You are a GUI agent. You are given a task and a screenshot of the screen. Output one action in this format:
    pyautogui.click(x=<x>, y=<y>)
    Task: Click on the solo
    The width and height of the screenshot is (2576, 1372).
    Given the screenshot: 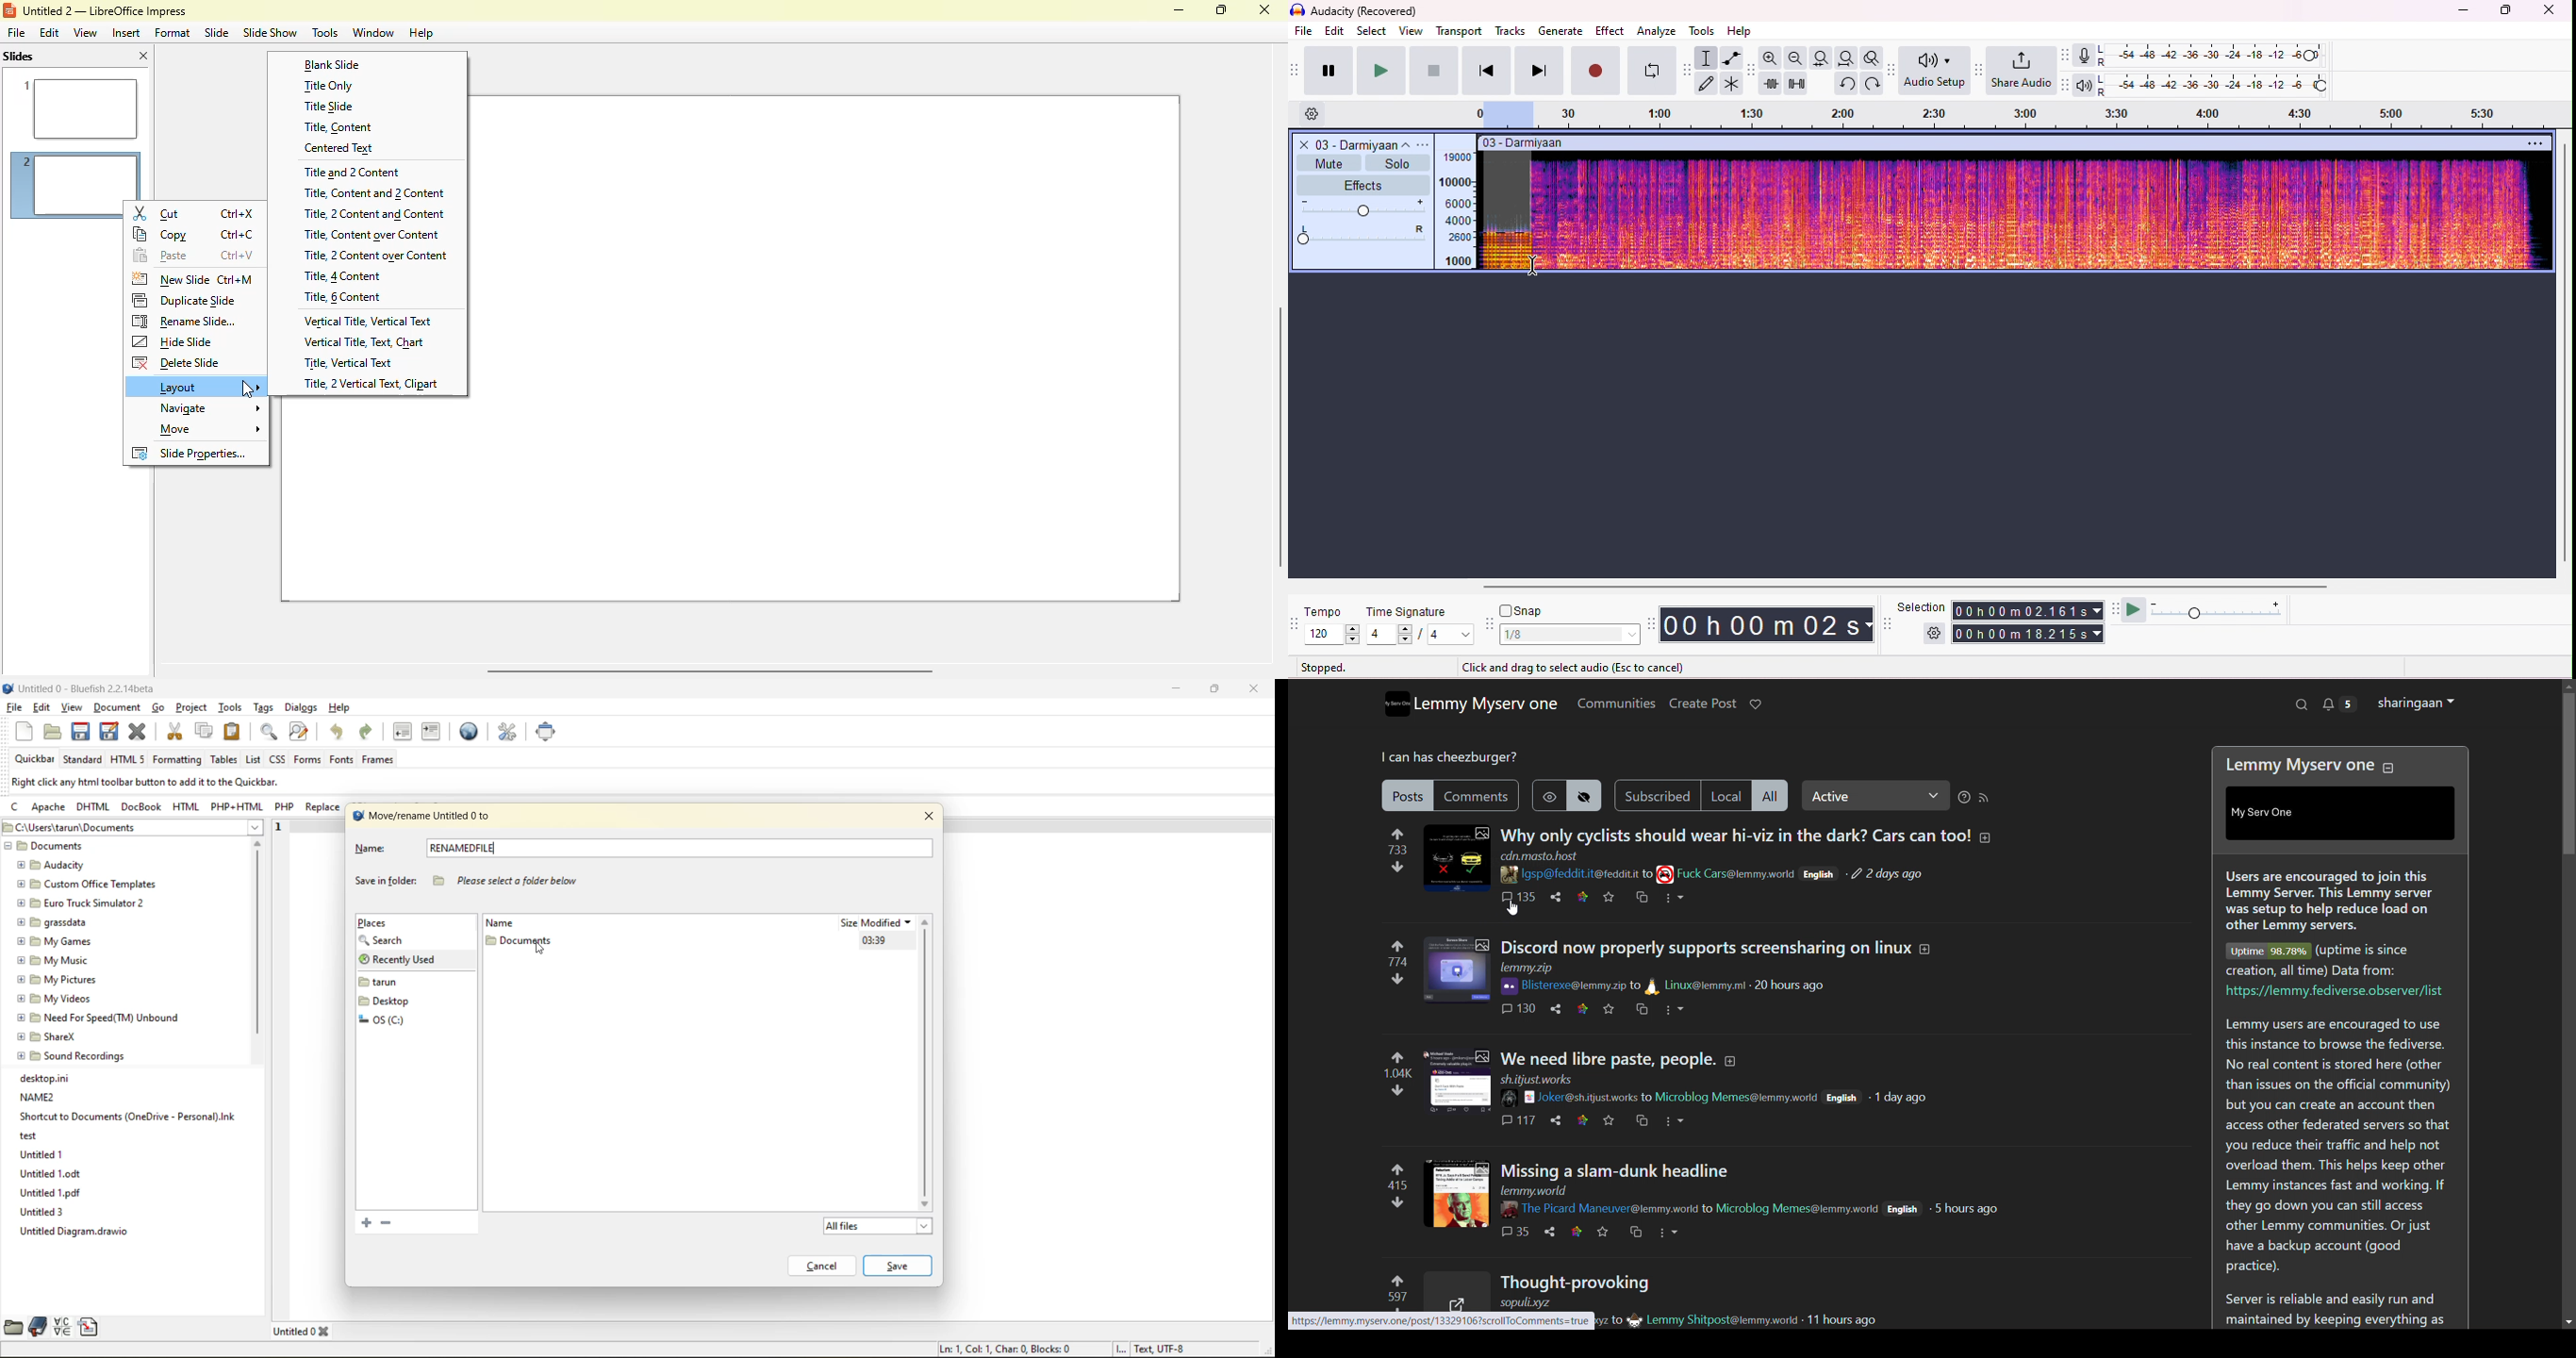 What is the action you would take?
    pyautogui.click(x=1397, y=163)
    